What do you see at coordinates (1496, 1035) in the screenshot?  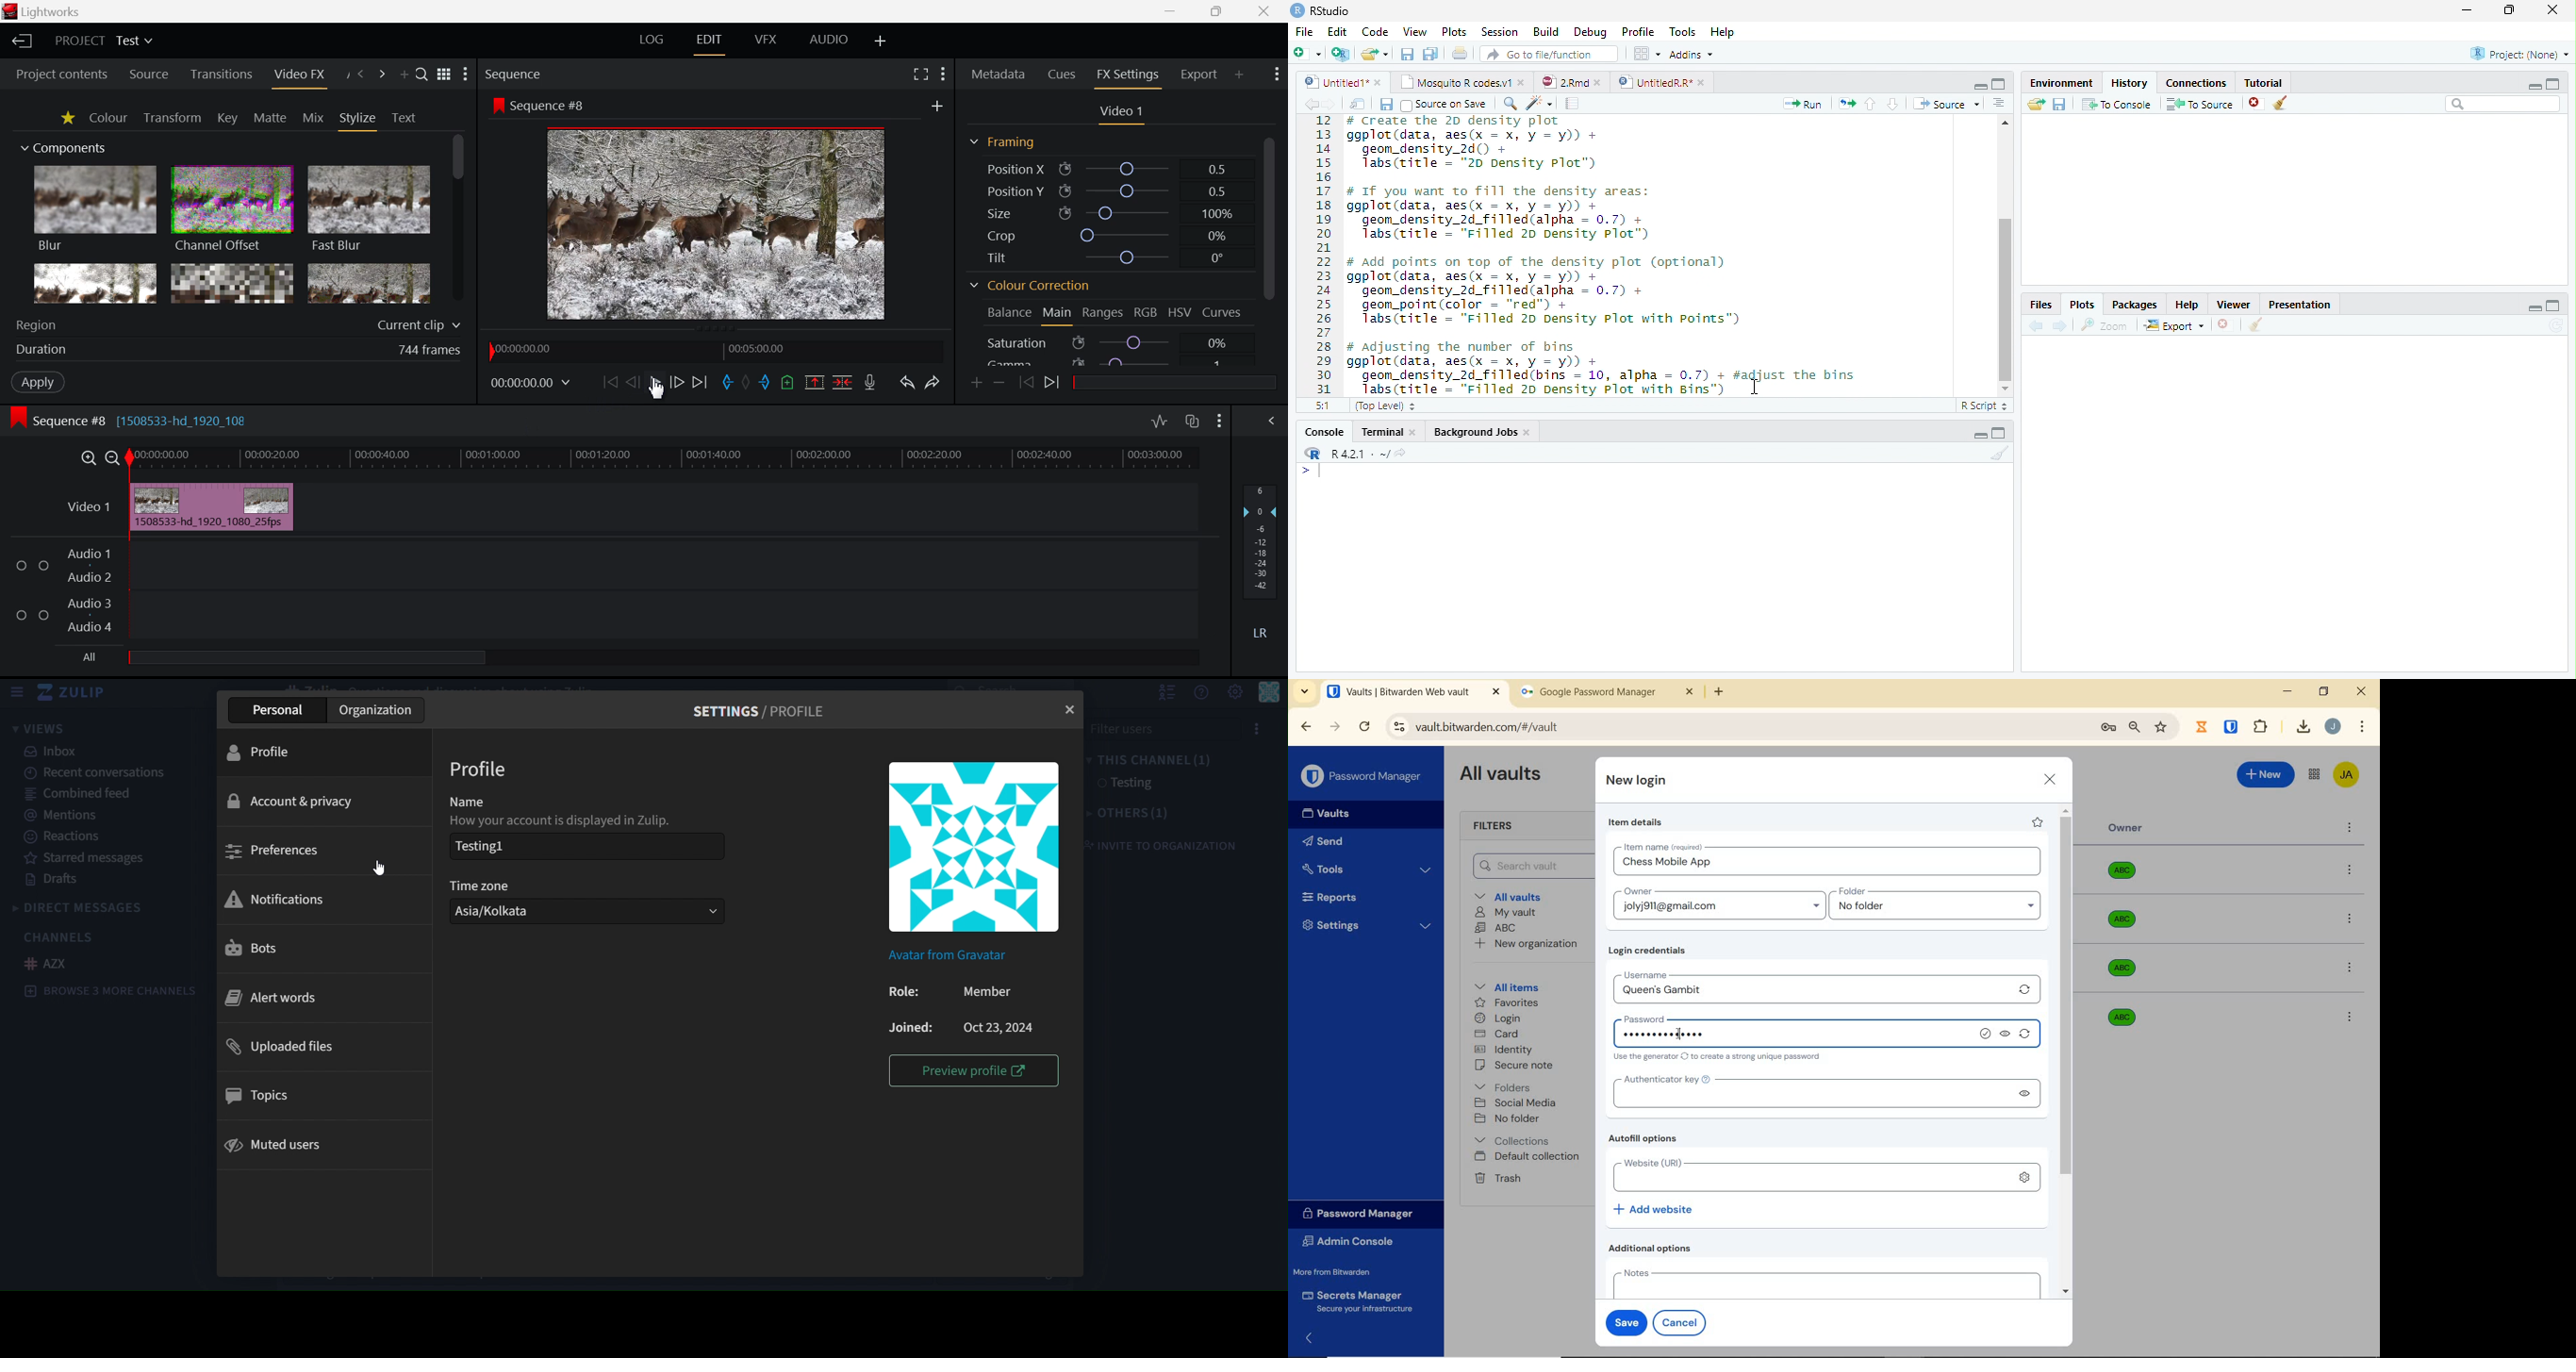 I see `card` at bounding box center [1496, 1035].